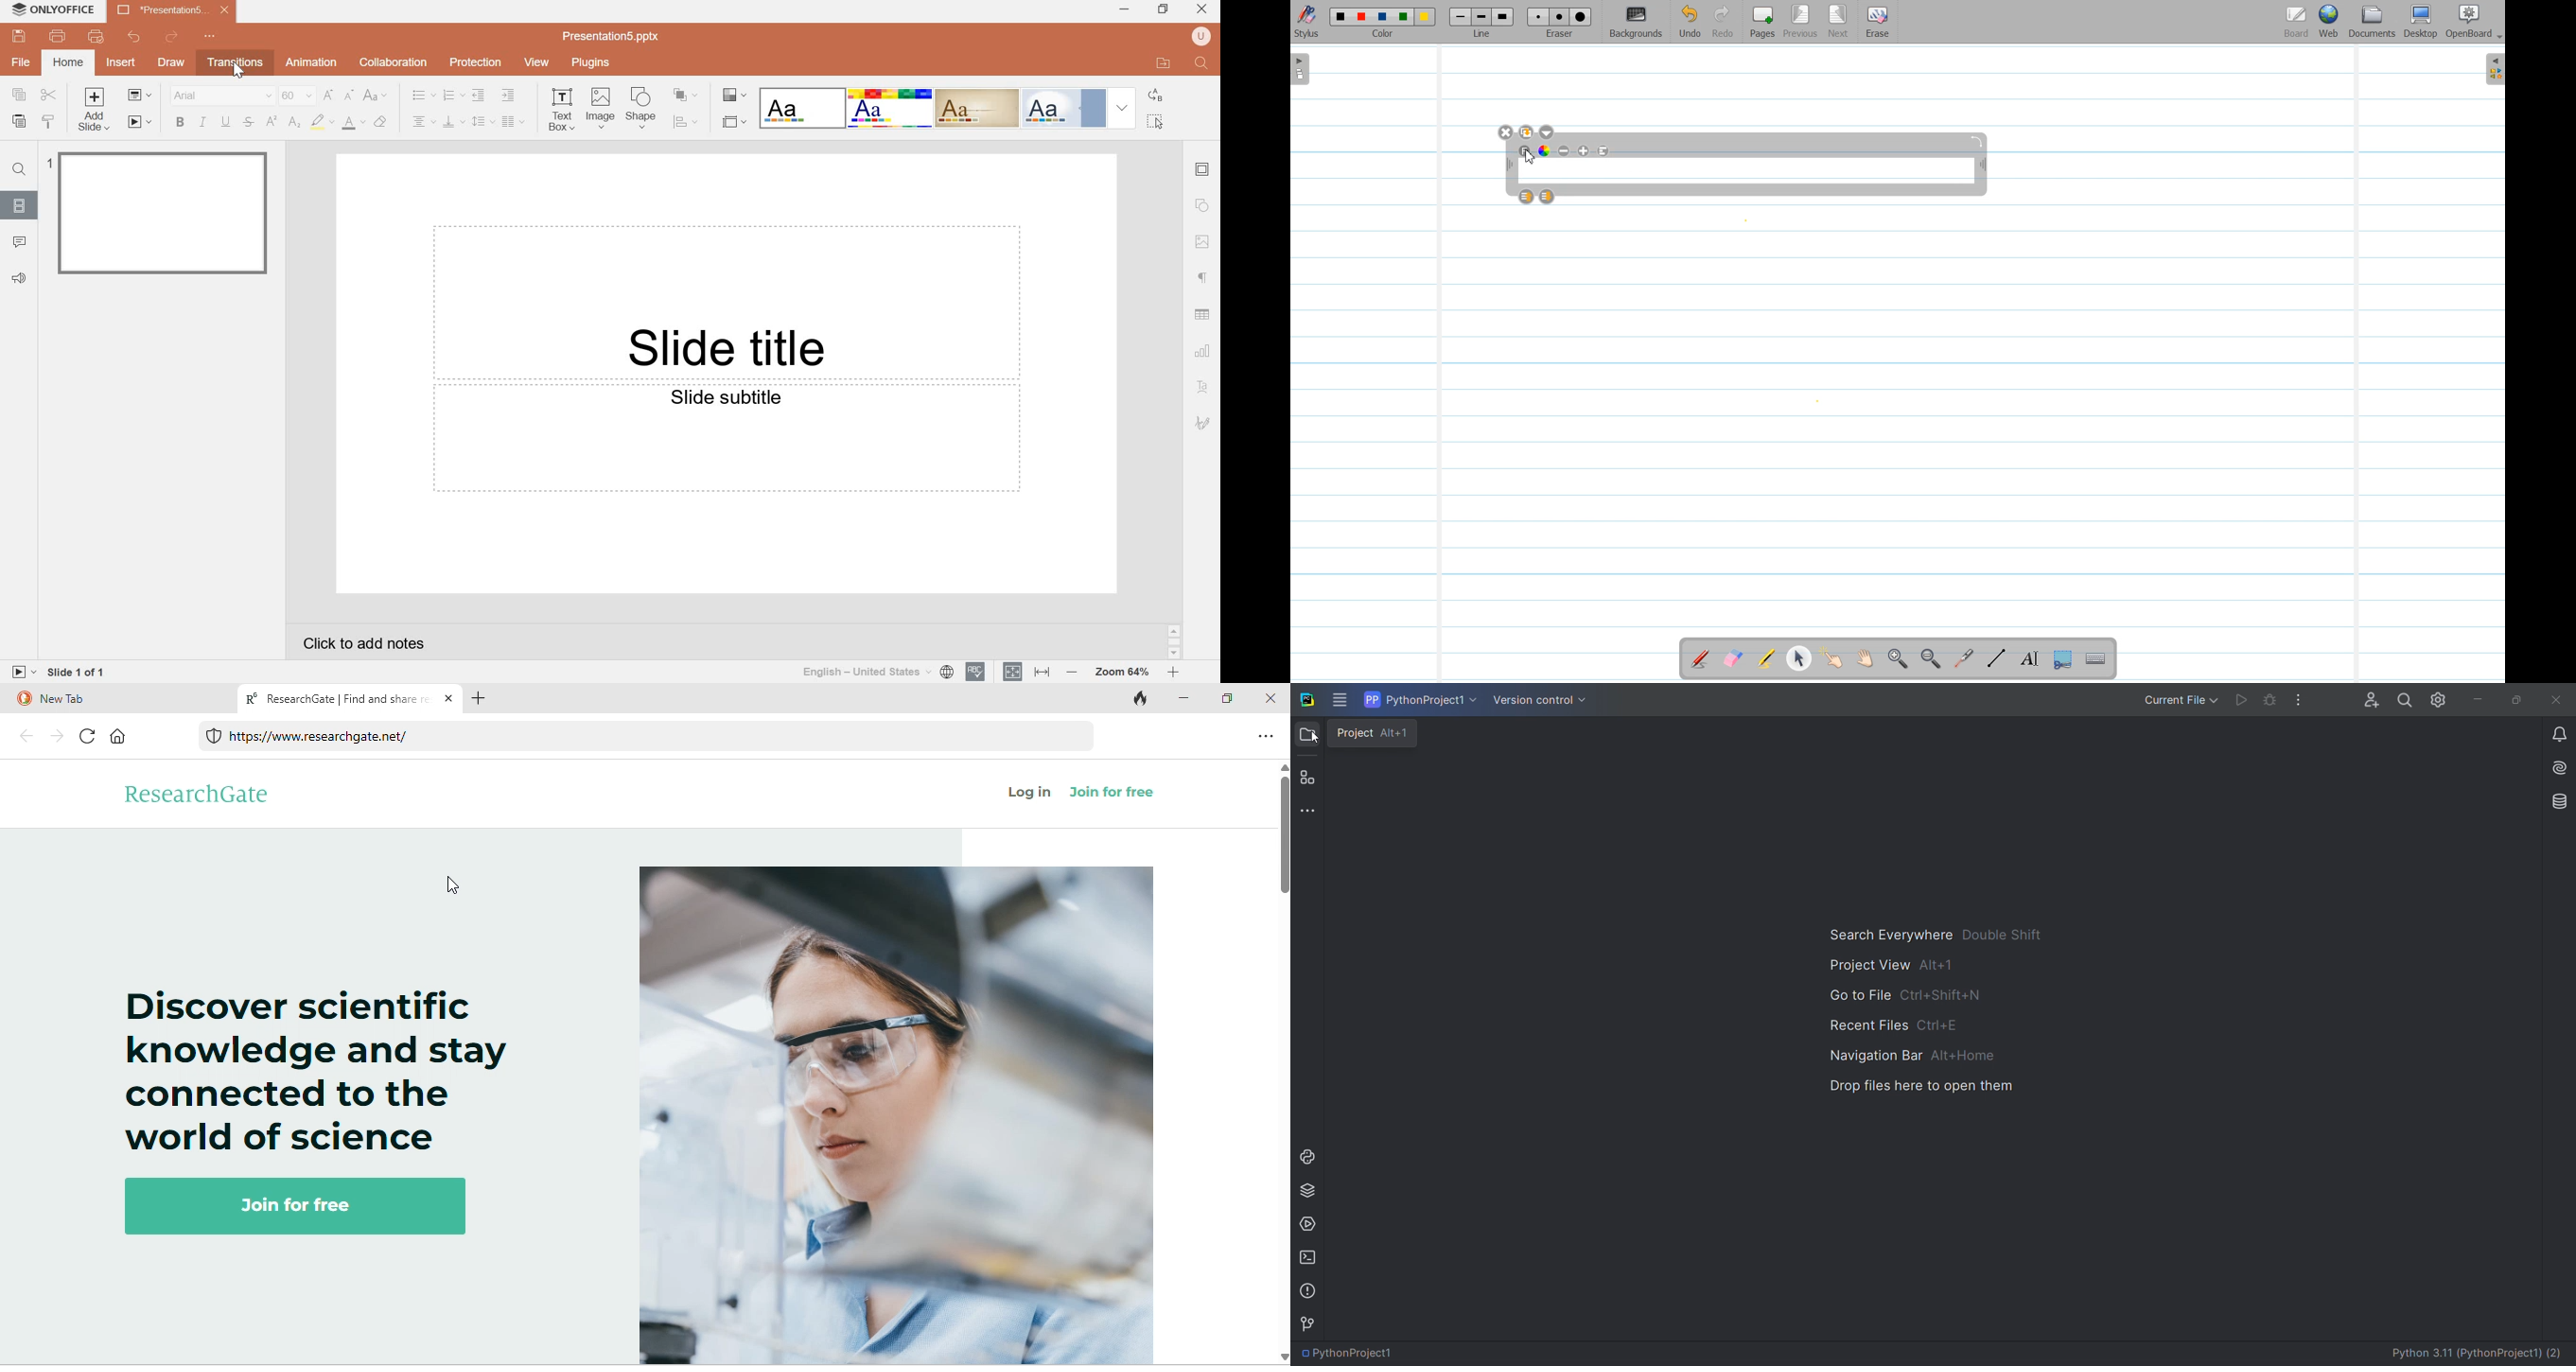 The image size is (2576, 1372). What do you see at coordinates (58, 36) in the screenshot?
I see `print` at bounding box center [58, 36].